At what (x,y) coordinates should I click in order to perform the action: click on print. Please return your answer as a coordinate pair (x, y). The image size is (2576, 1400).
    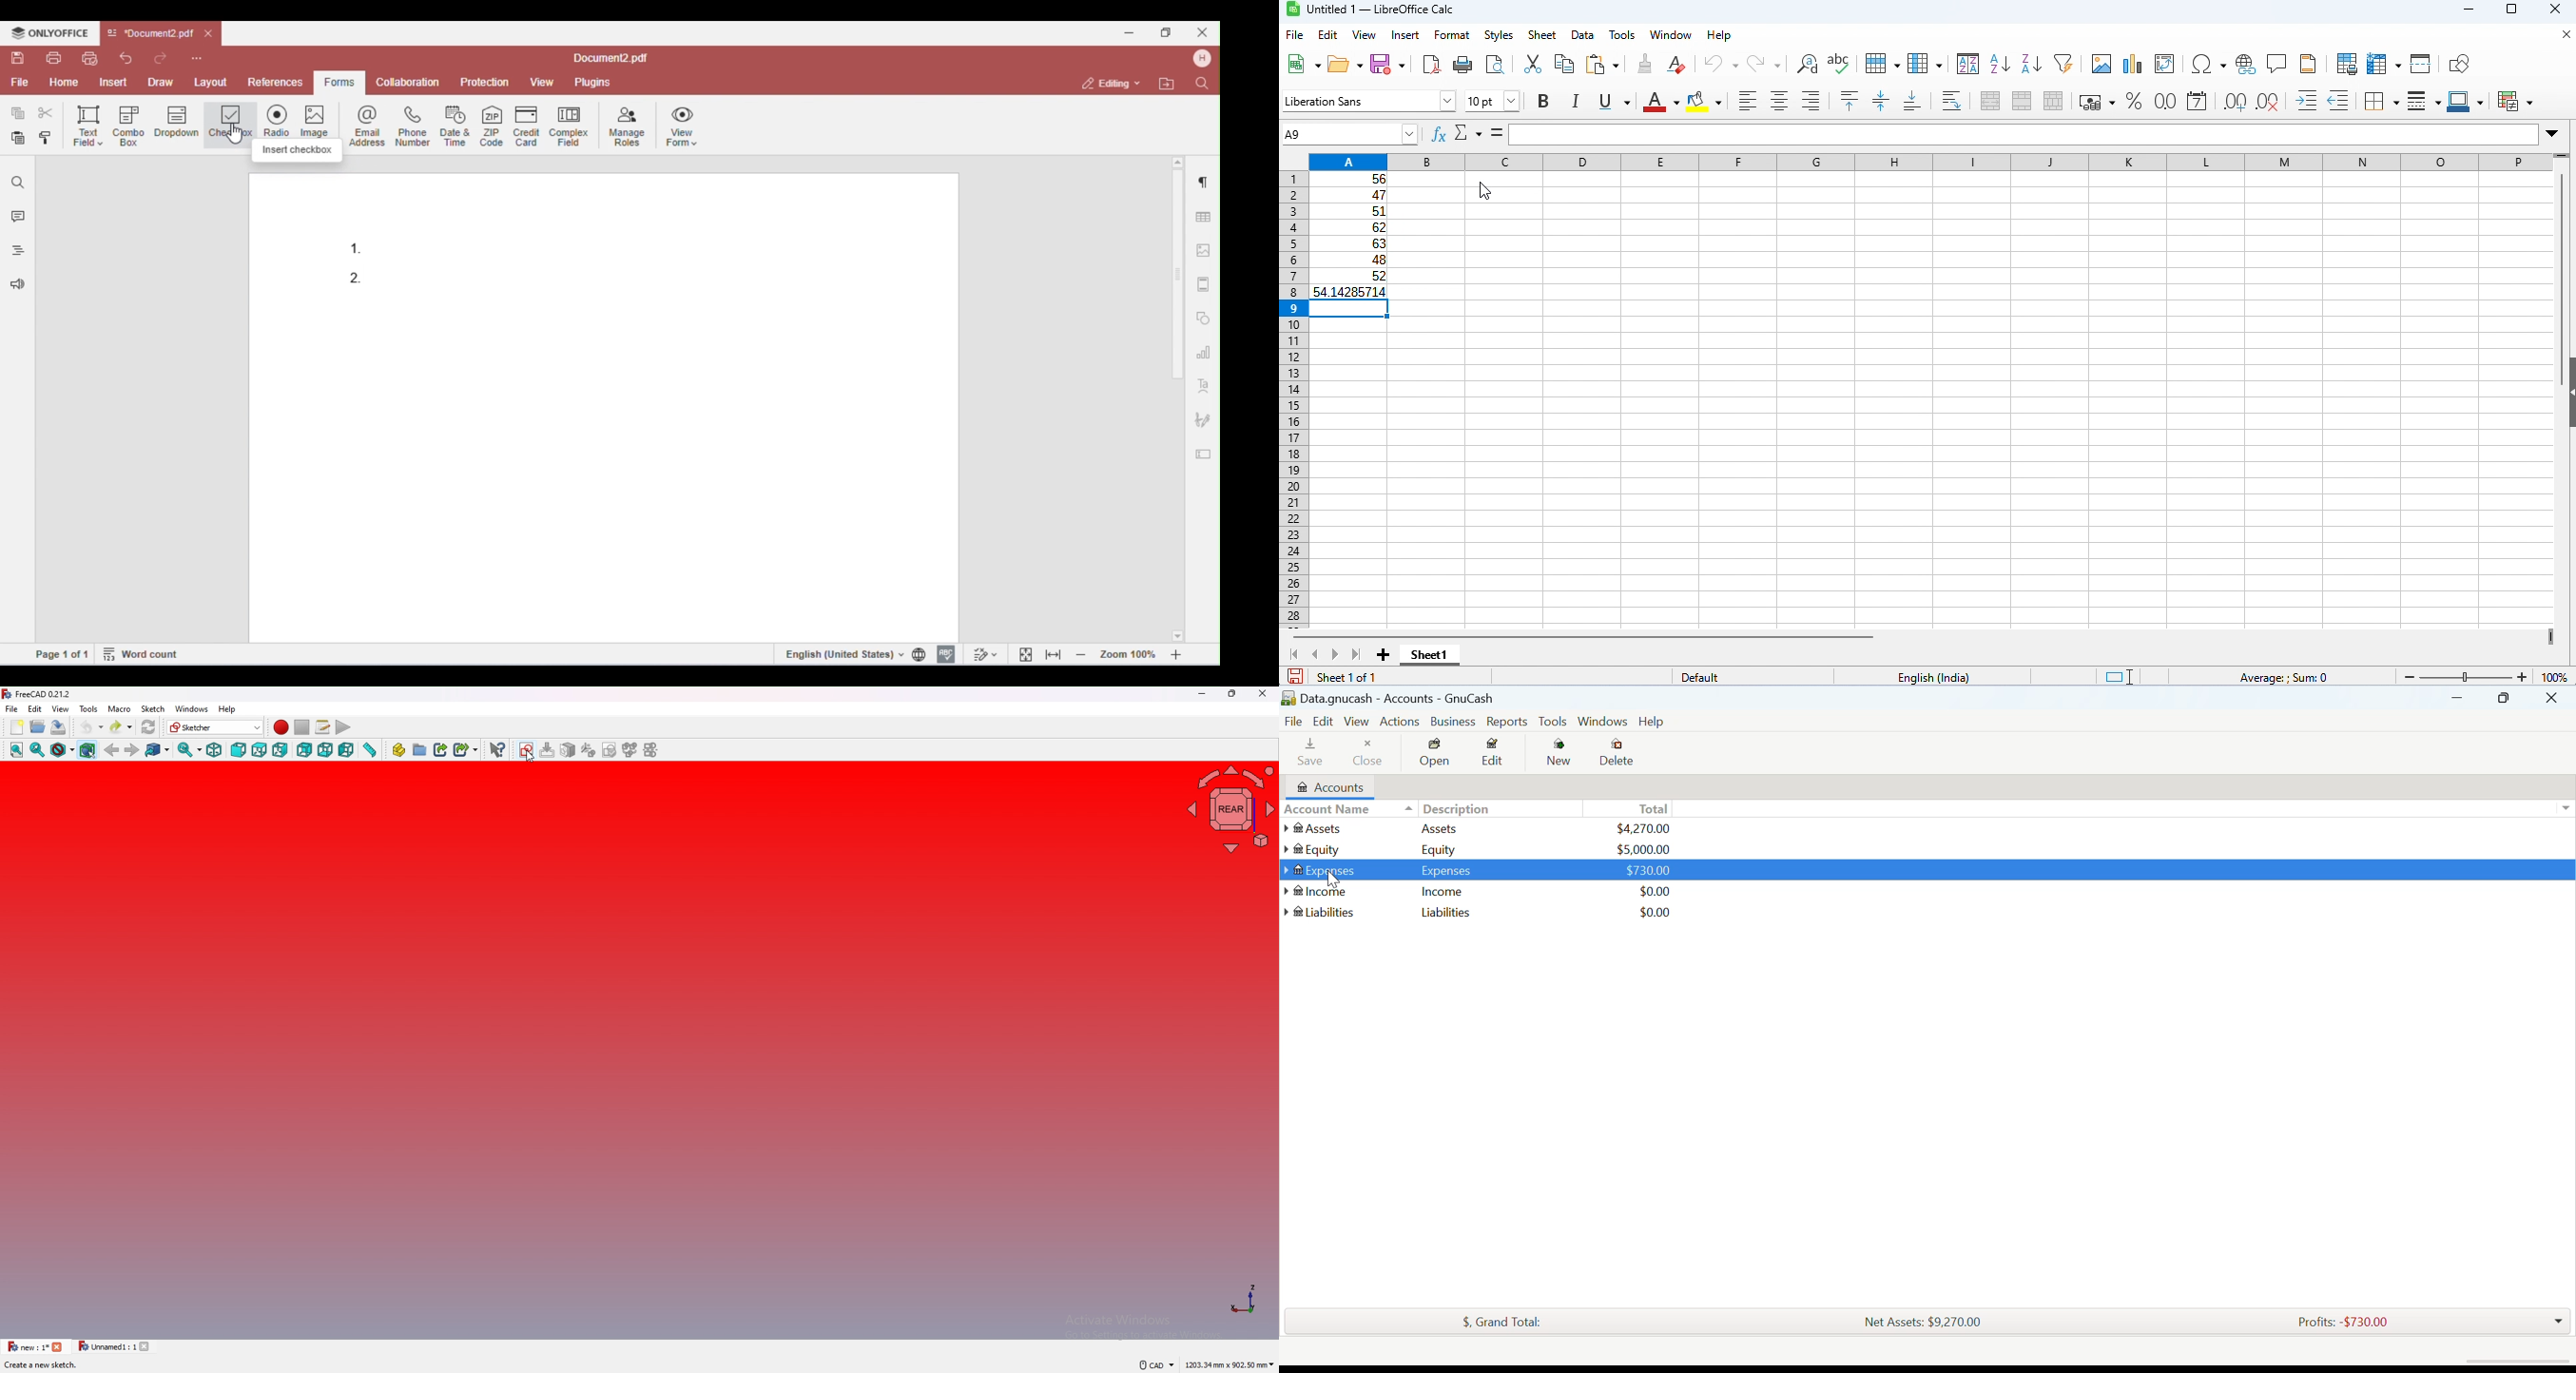
    Looking at the image, I should click on (1462, 64).